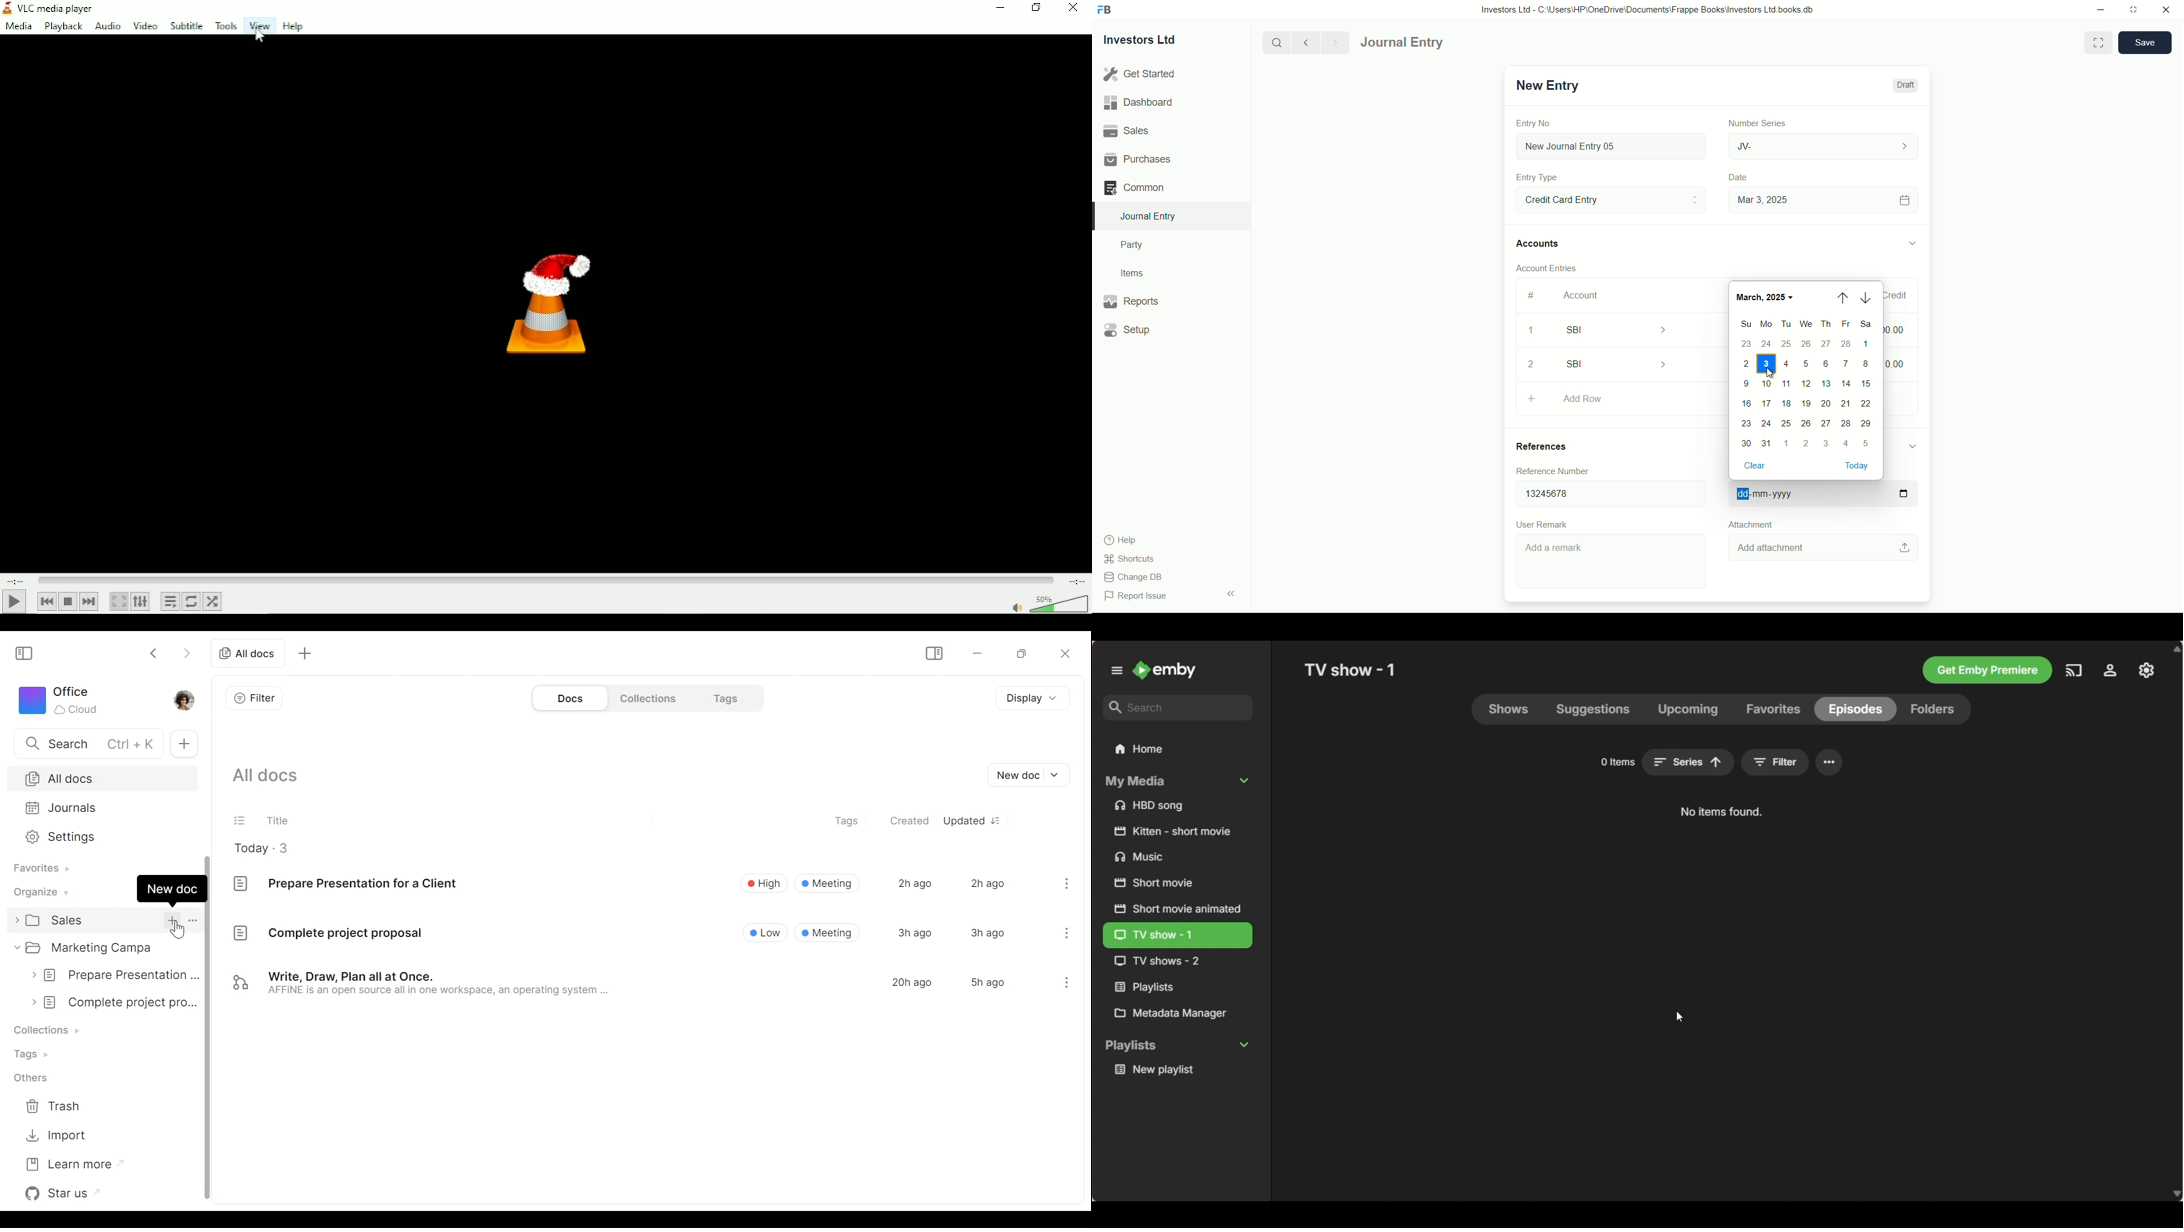  I want to click on Account, so click(1581, 295).